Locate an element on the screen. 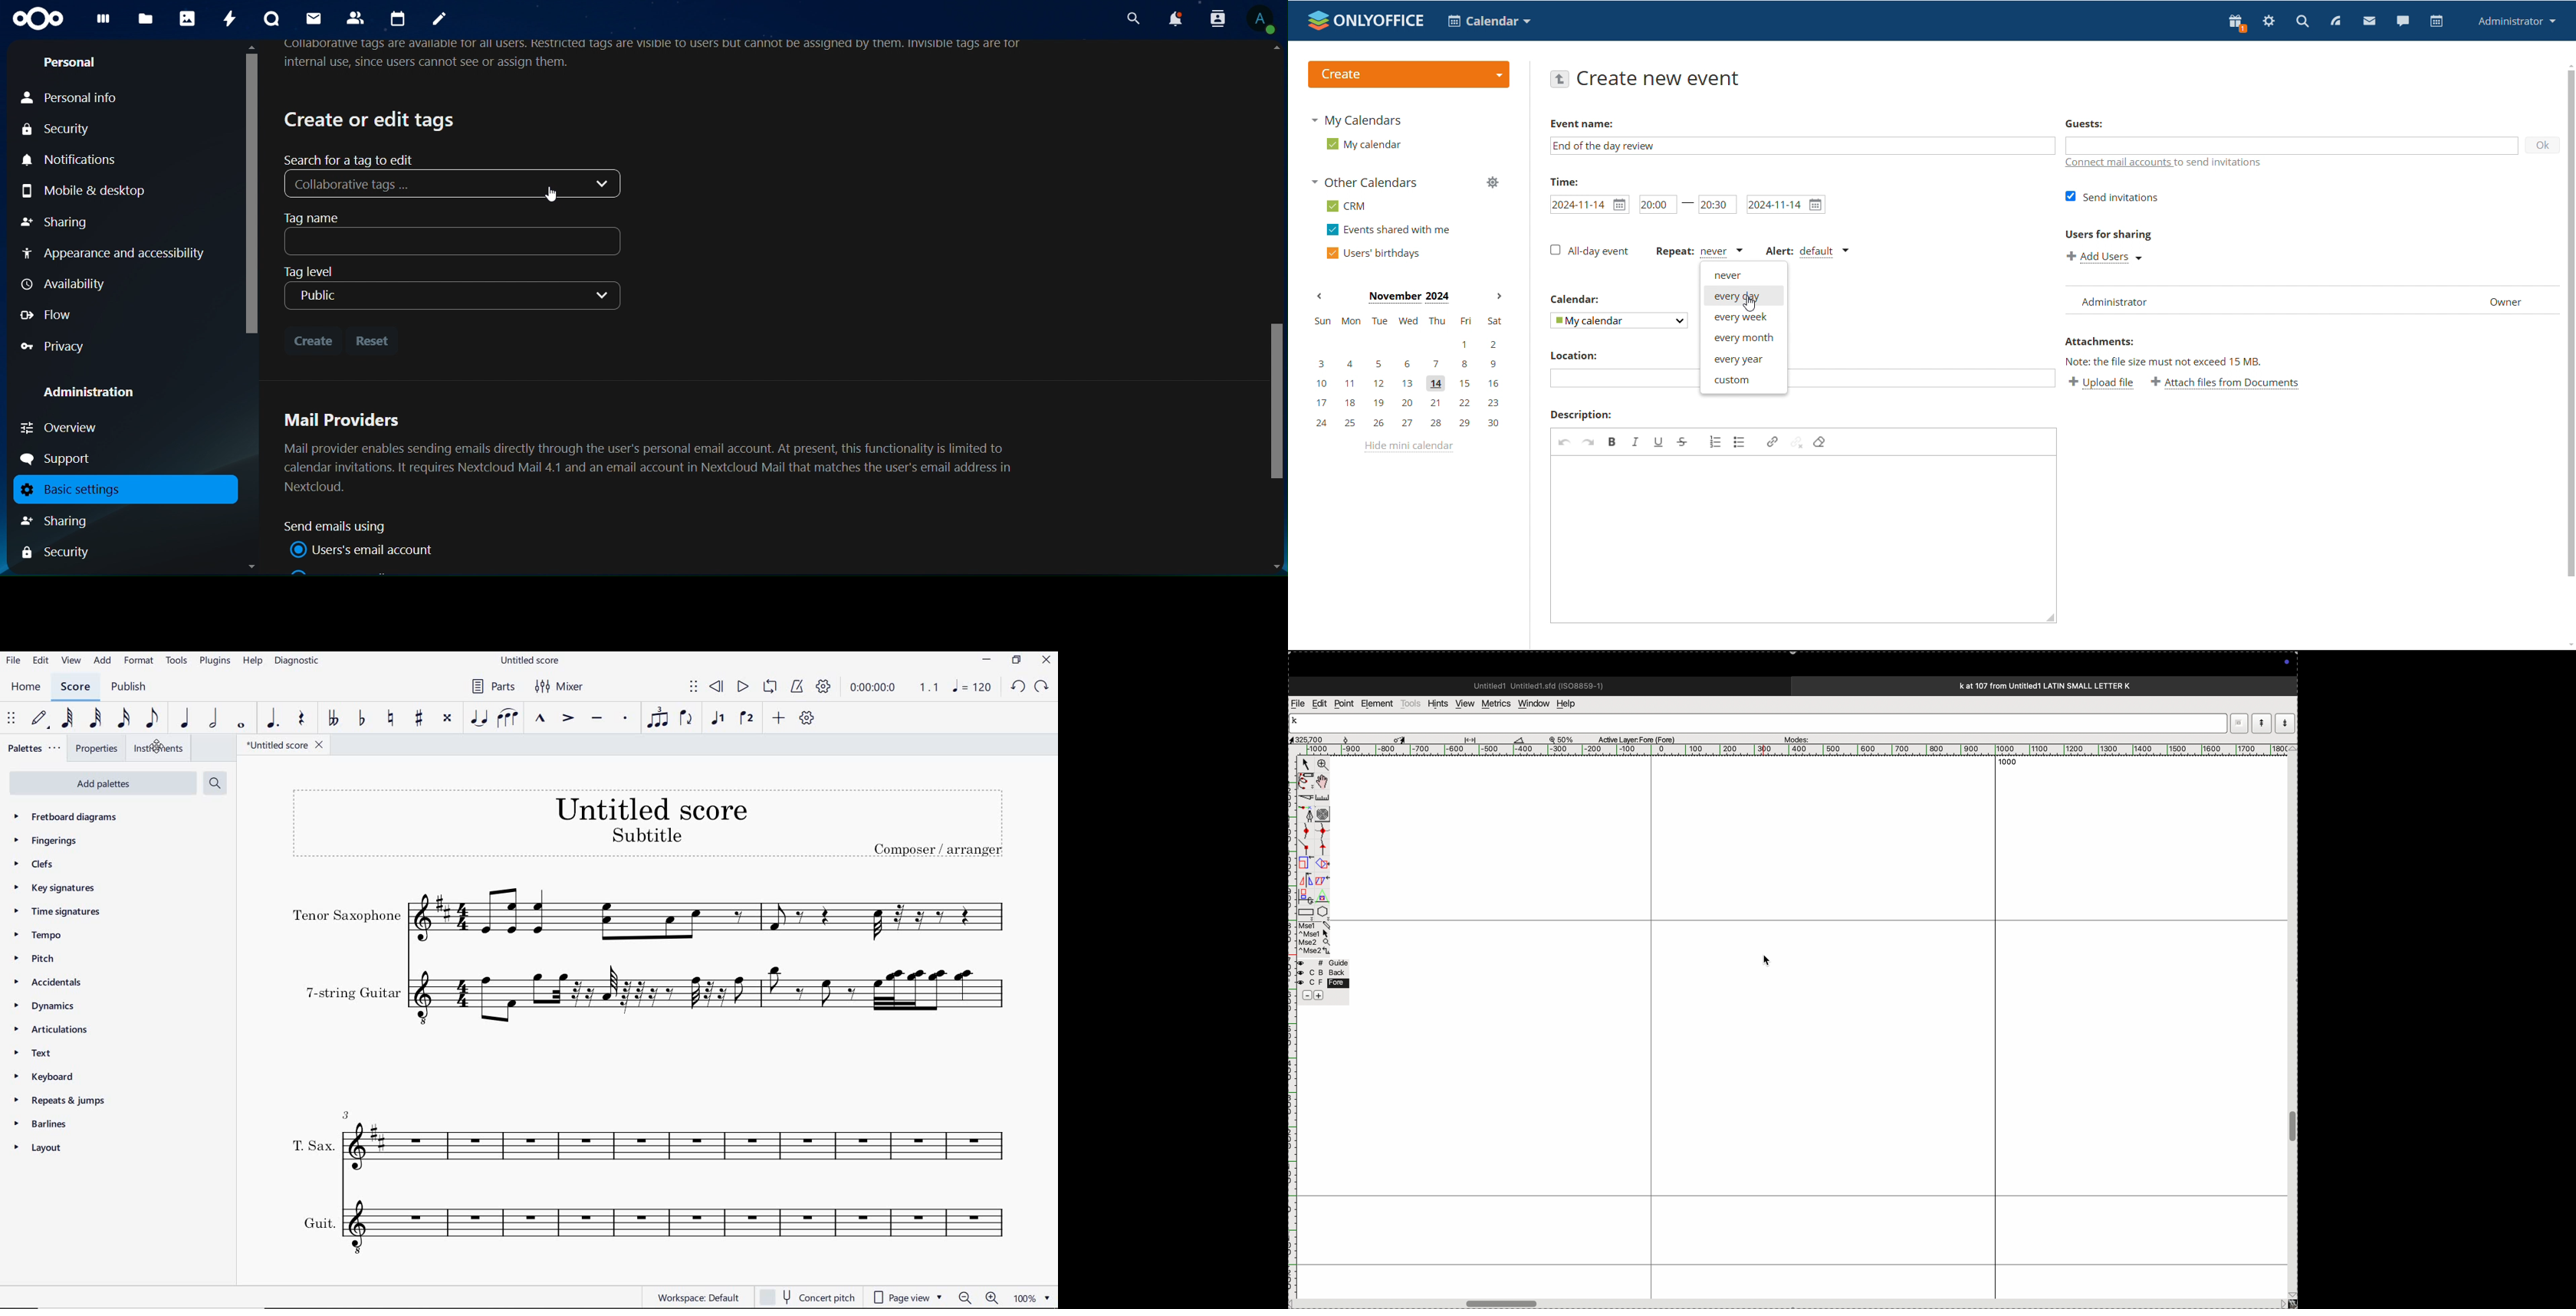 The height and width of the screenshot is (1316, 2576). TITLE is located at coordinates (650, 822).